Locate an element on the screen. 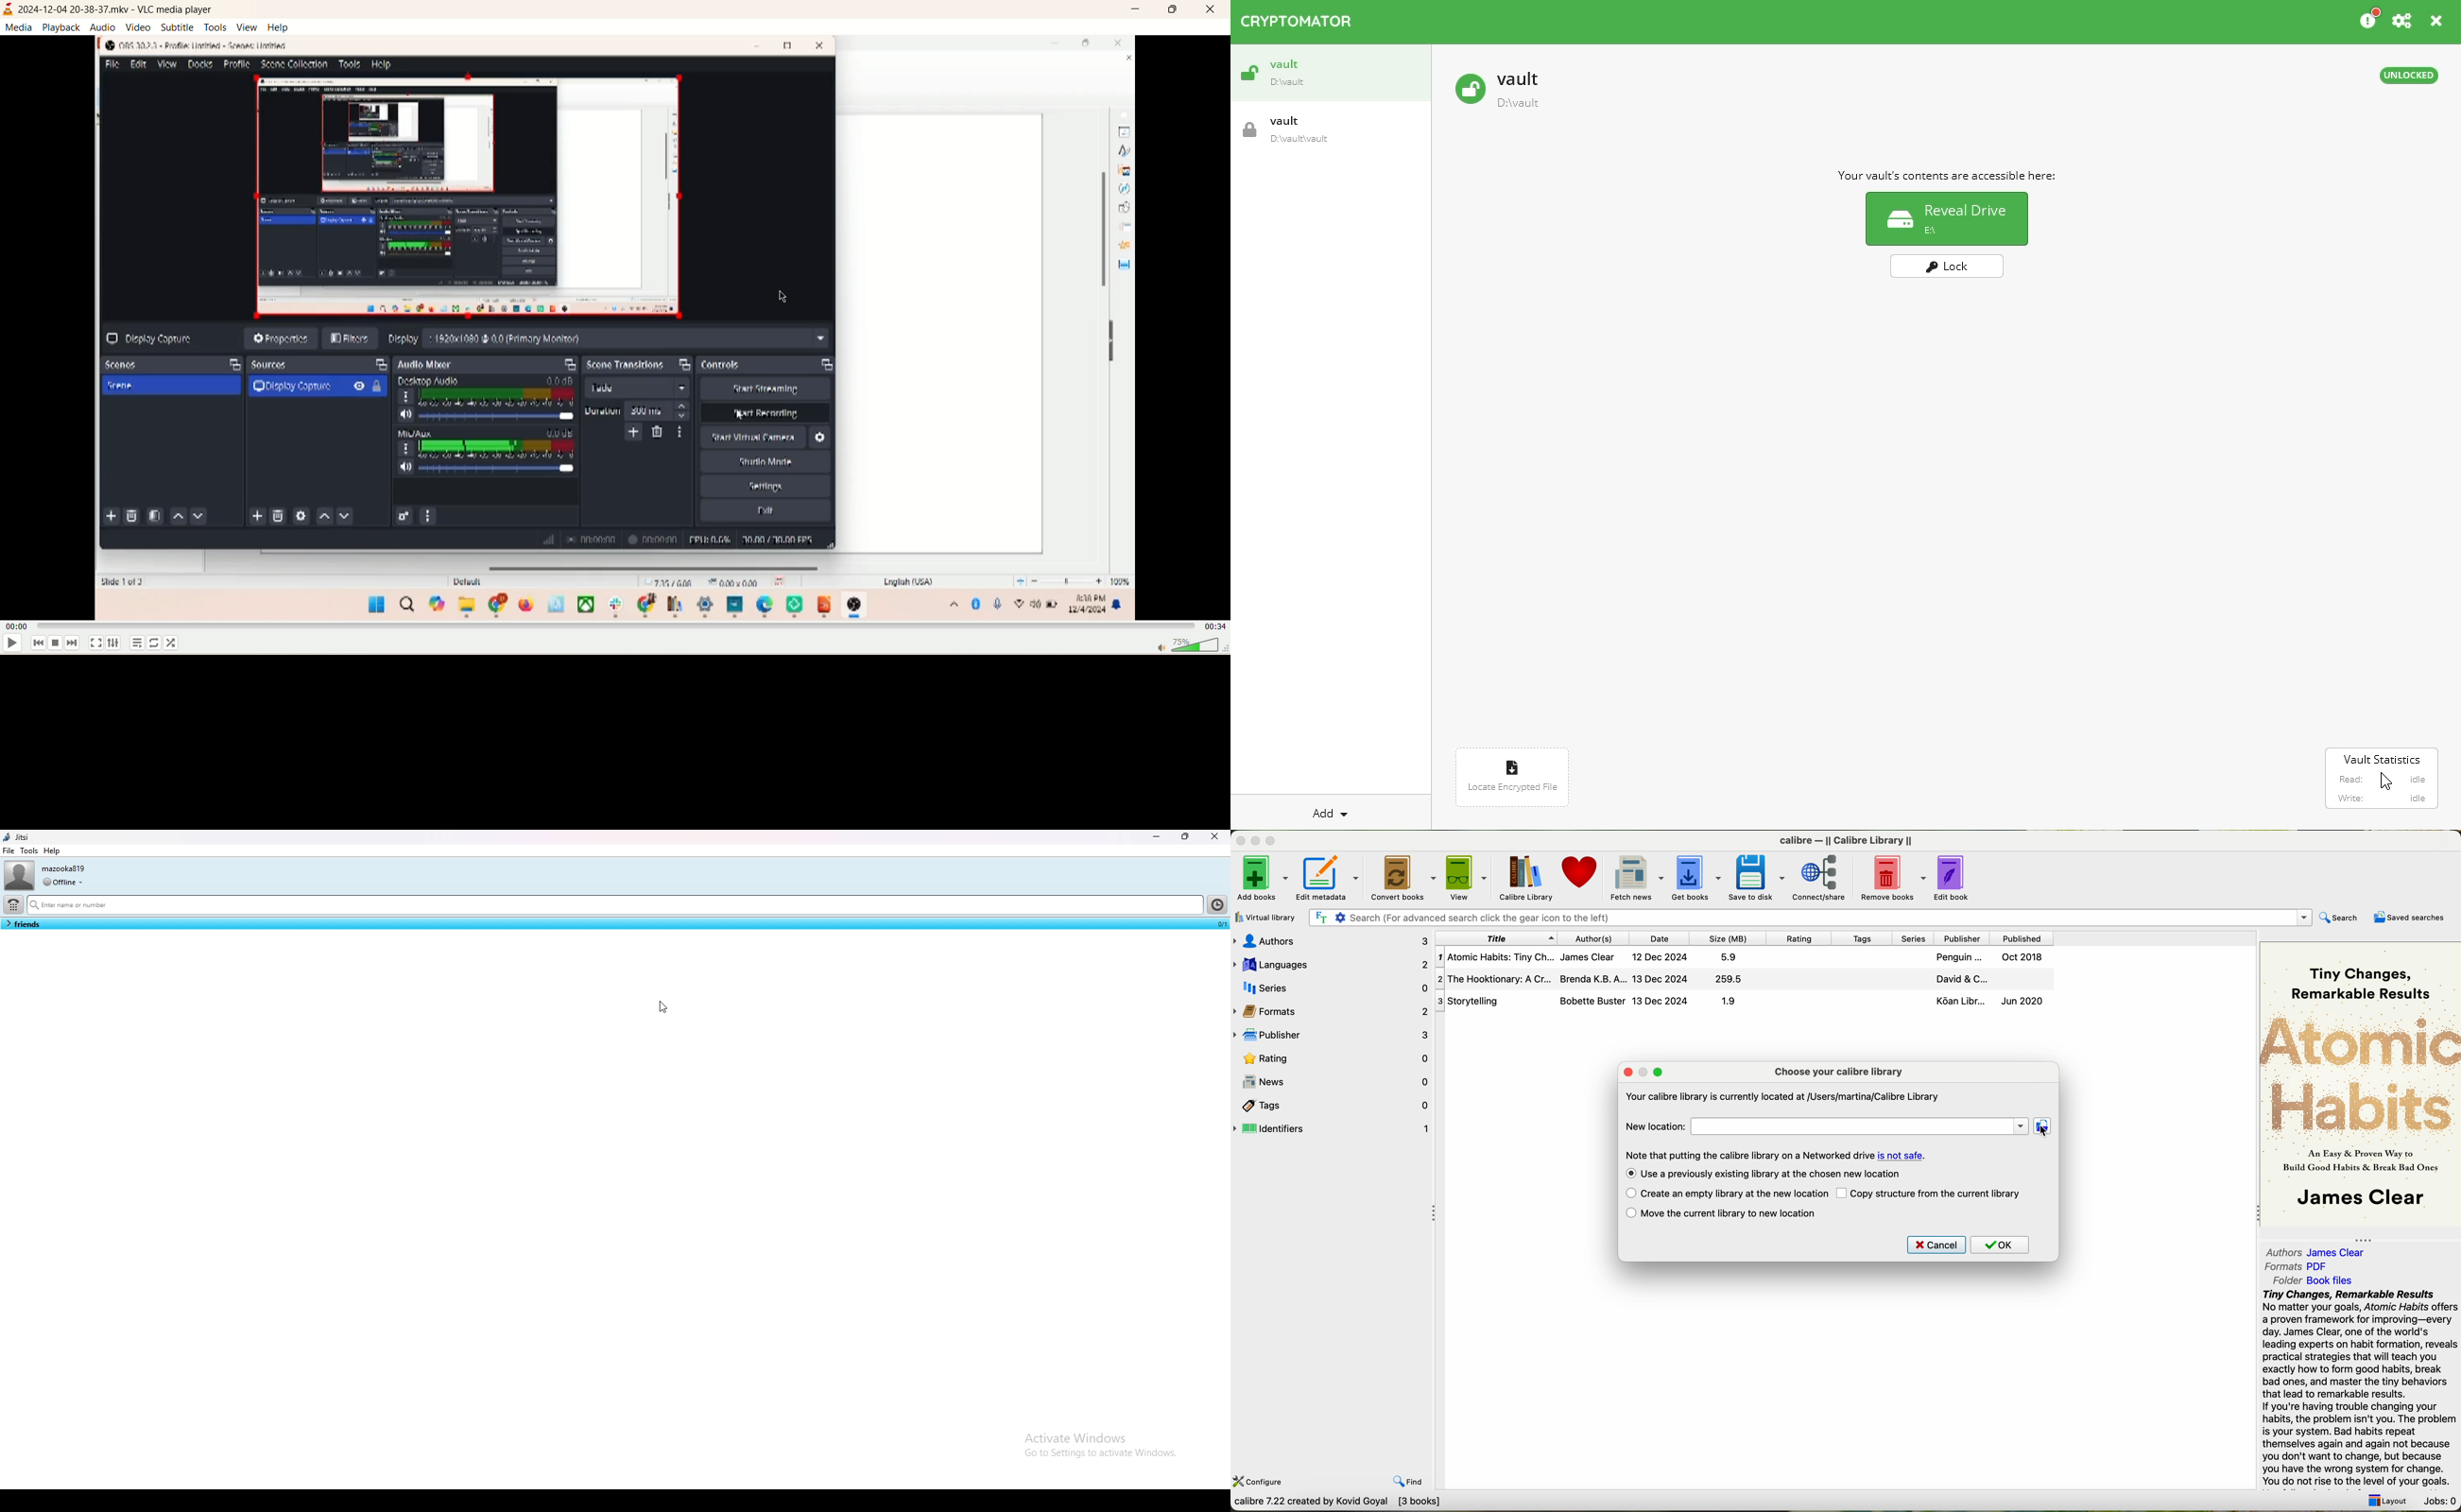 This screenshot has height=1512, width=2464. formats is located at coordinates (1333, 1011).